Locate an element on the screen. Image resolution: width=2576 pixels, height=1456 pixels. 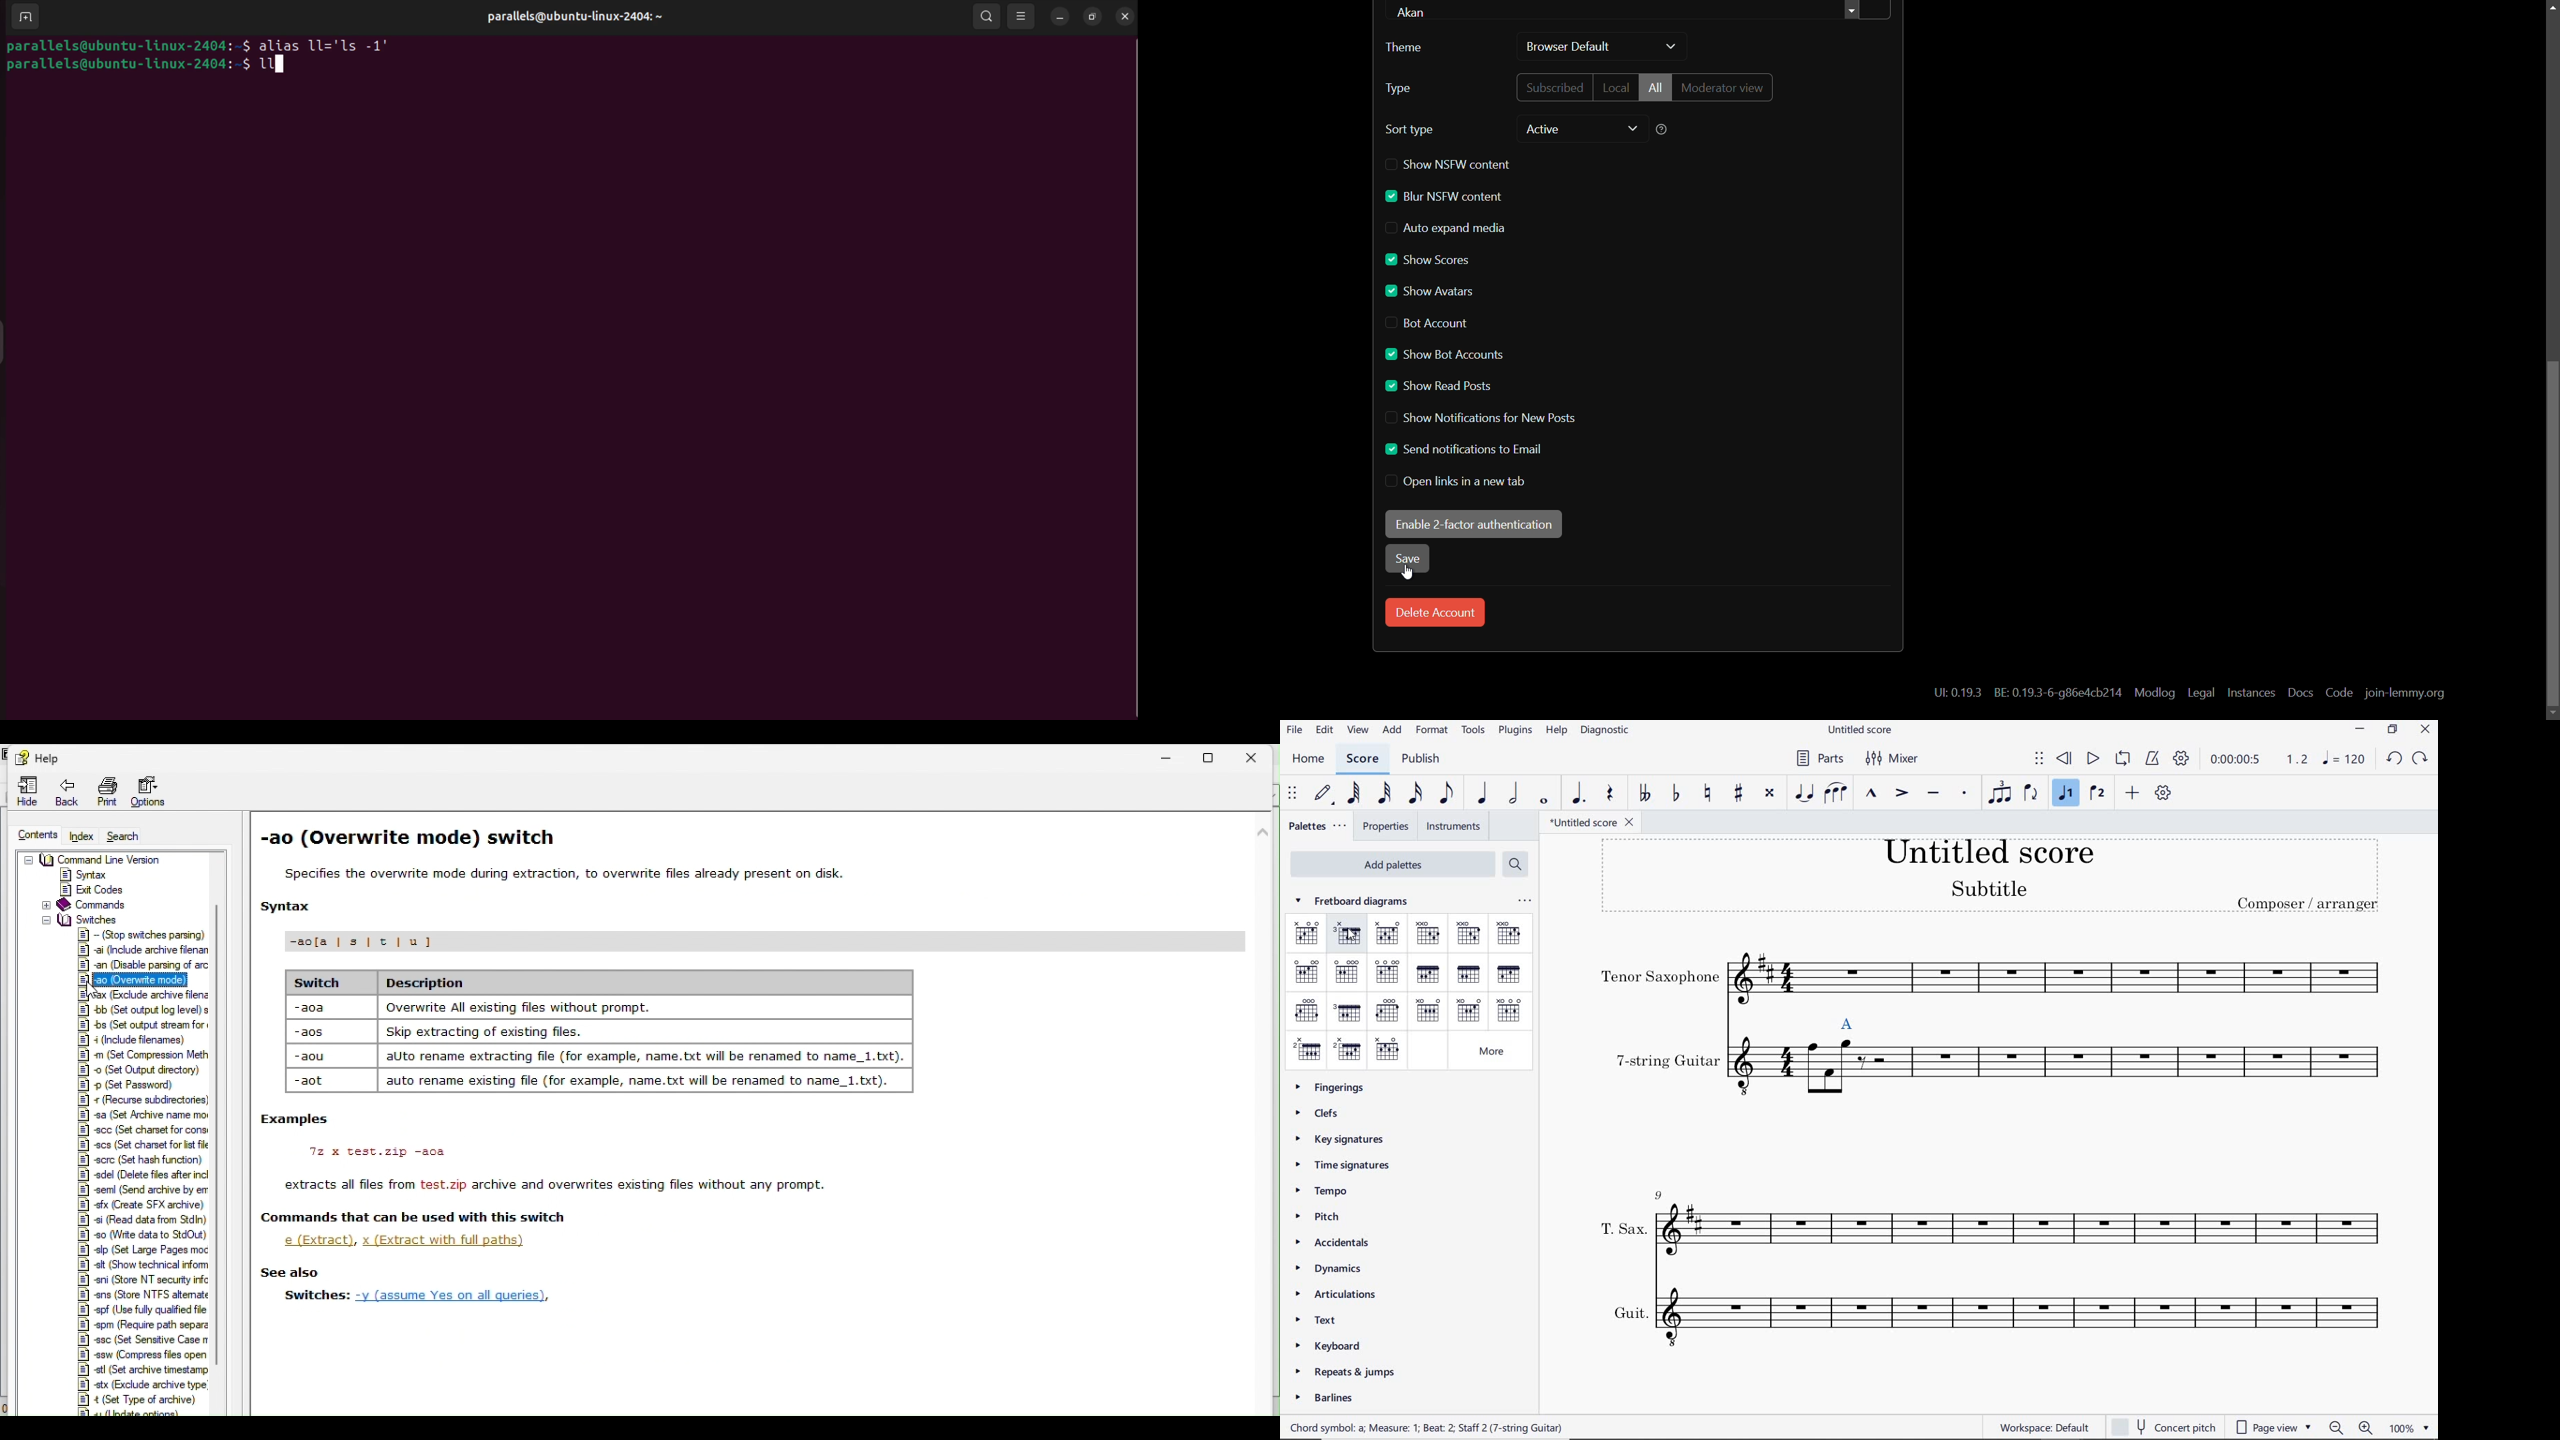
DEFAULT (STEP TIME) is located at coordinates (1323, 795).